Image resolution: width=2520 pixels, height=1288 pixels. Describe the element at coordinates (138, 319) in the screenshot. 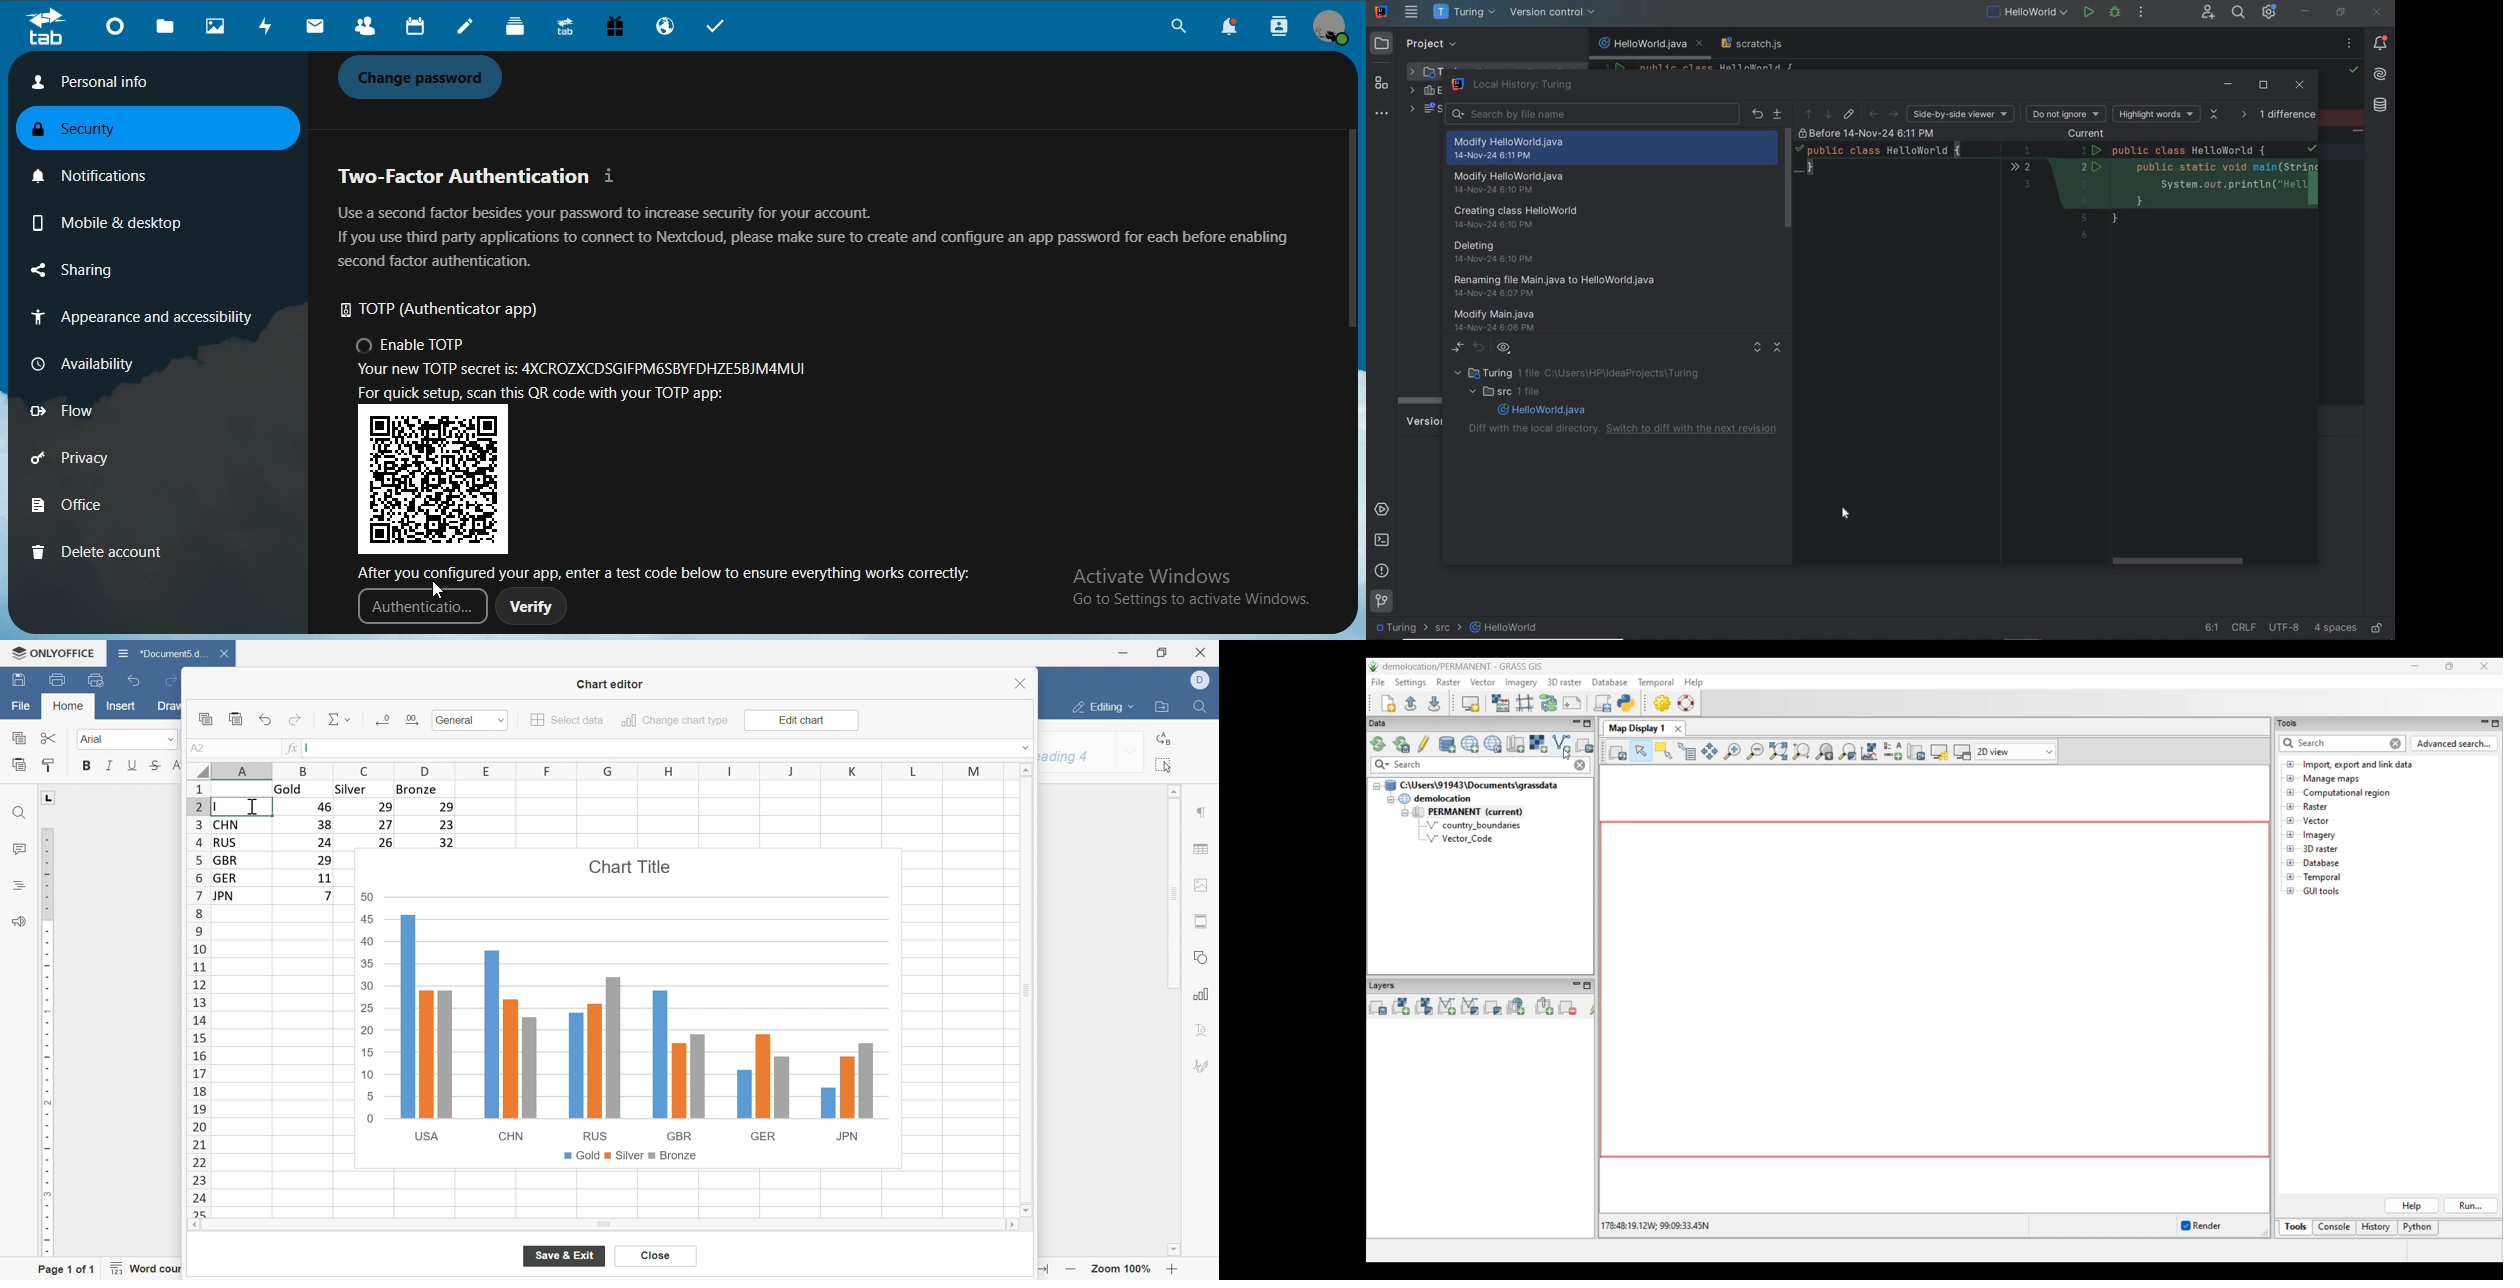

I see `appearance and accessibility` at that location.